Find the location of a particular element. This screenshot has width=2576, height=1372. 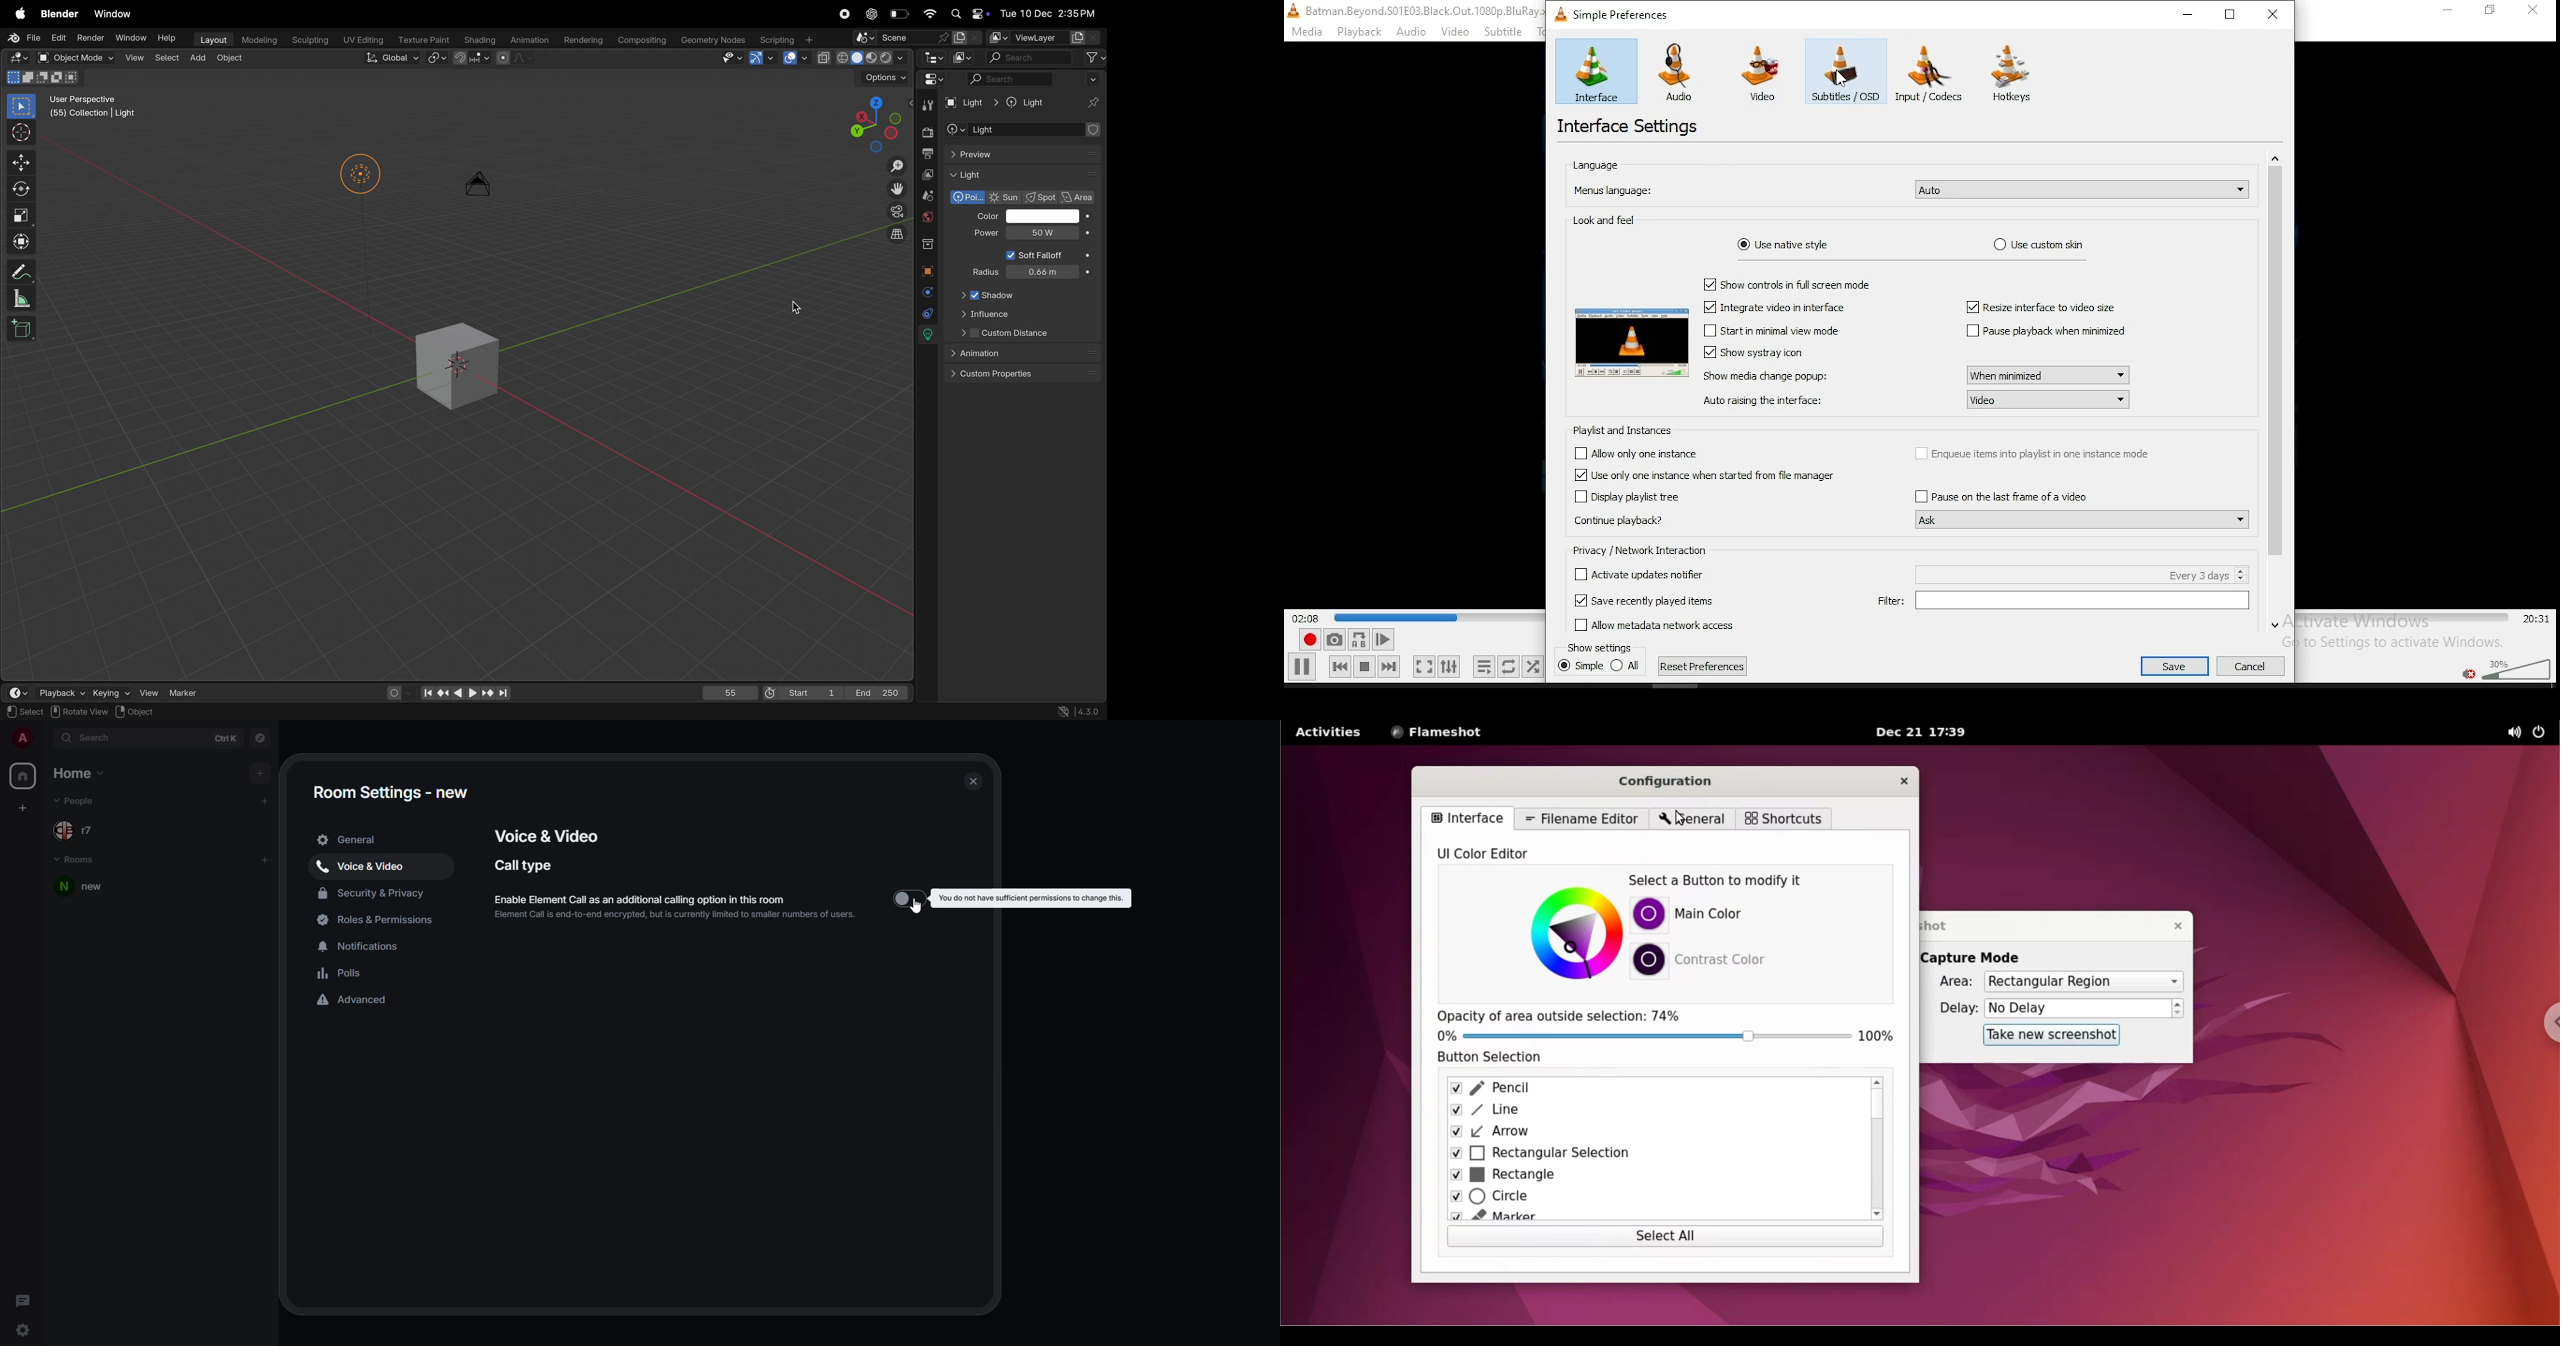

power is located at coordinates (1033, 265).